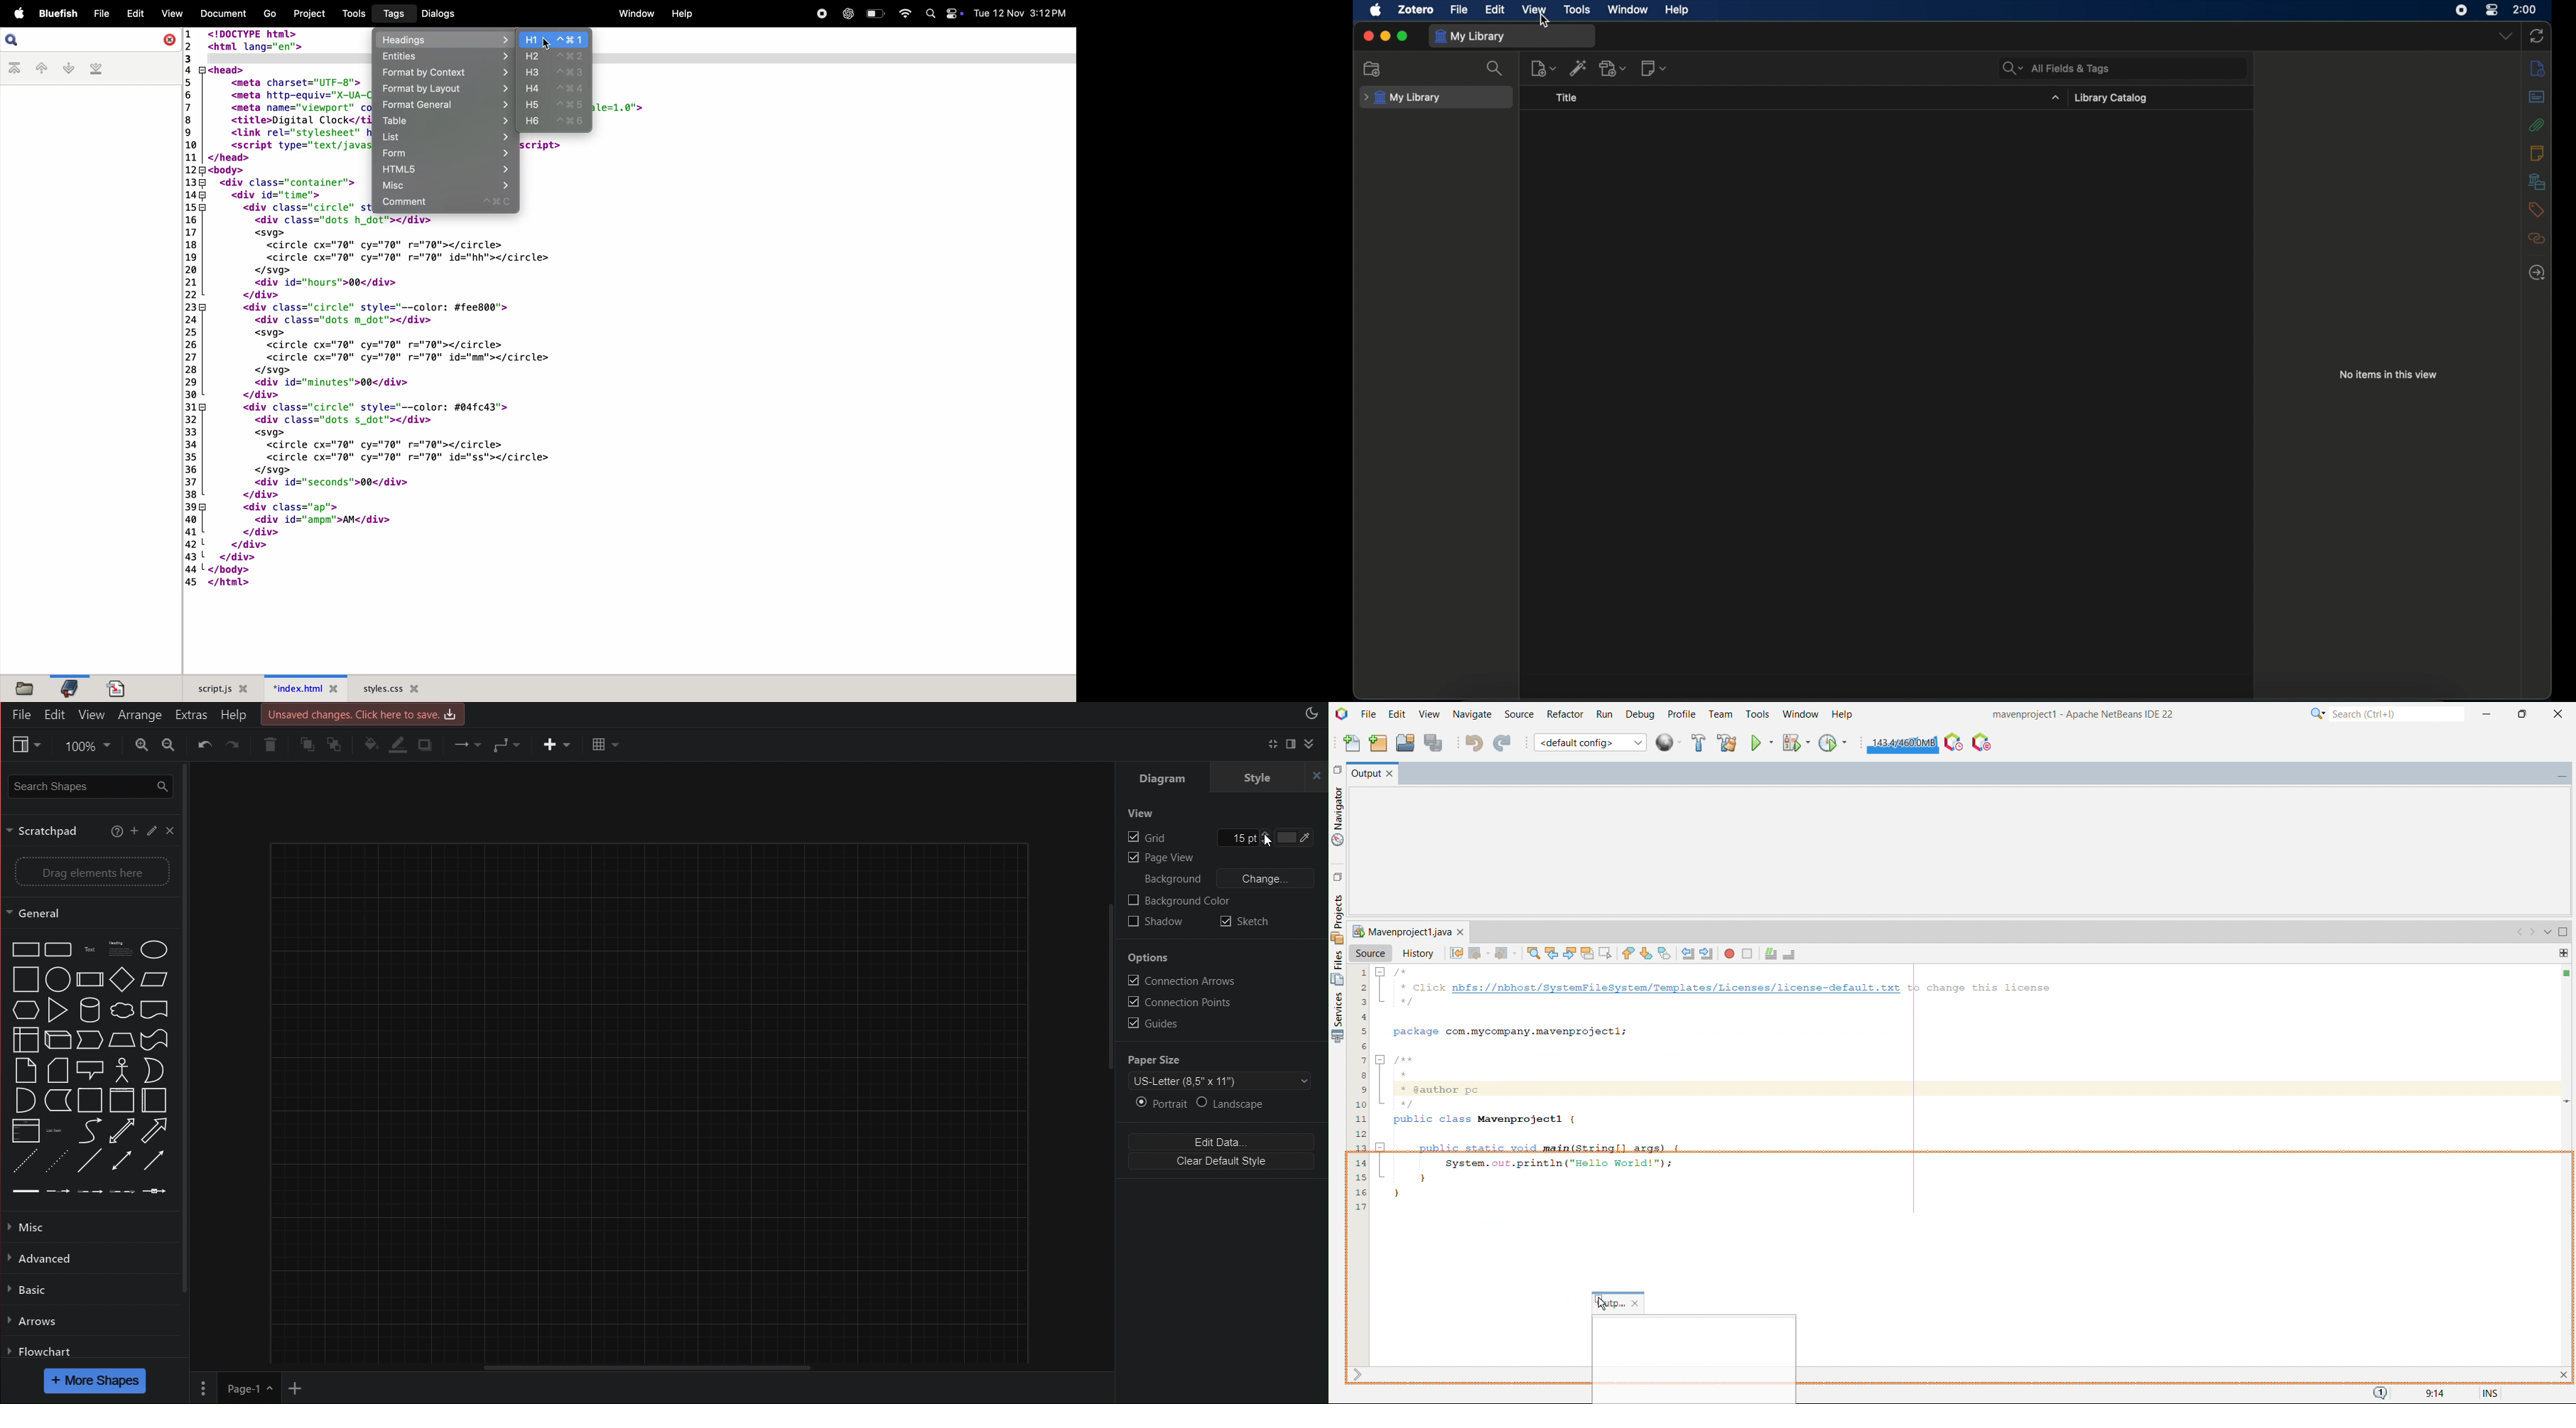 The image size is (2576, 1428). I want to click on Pages, so click(202, 1388).